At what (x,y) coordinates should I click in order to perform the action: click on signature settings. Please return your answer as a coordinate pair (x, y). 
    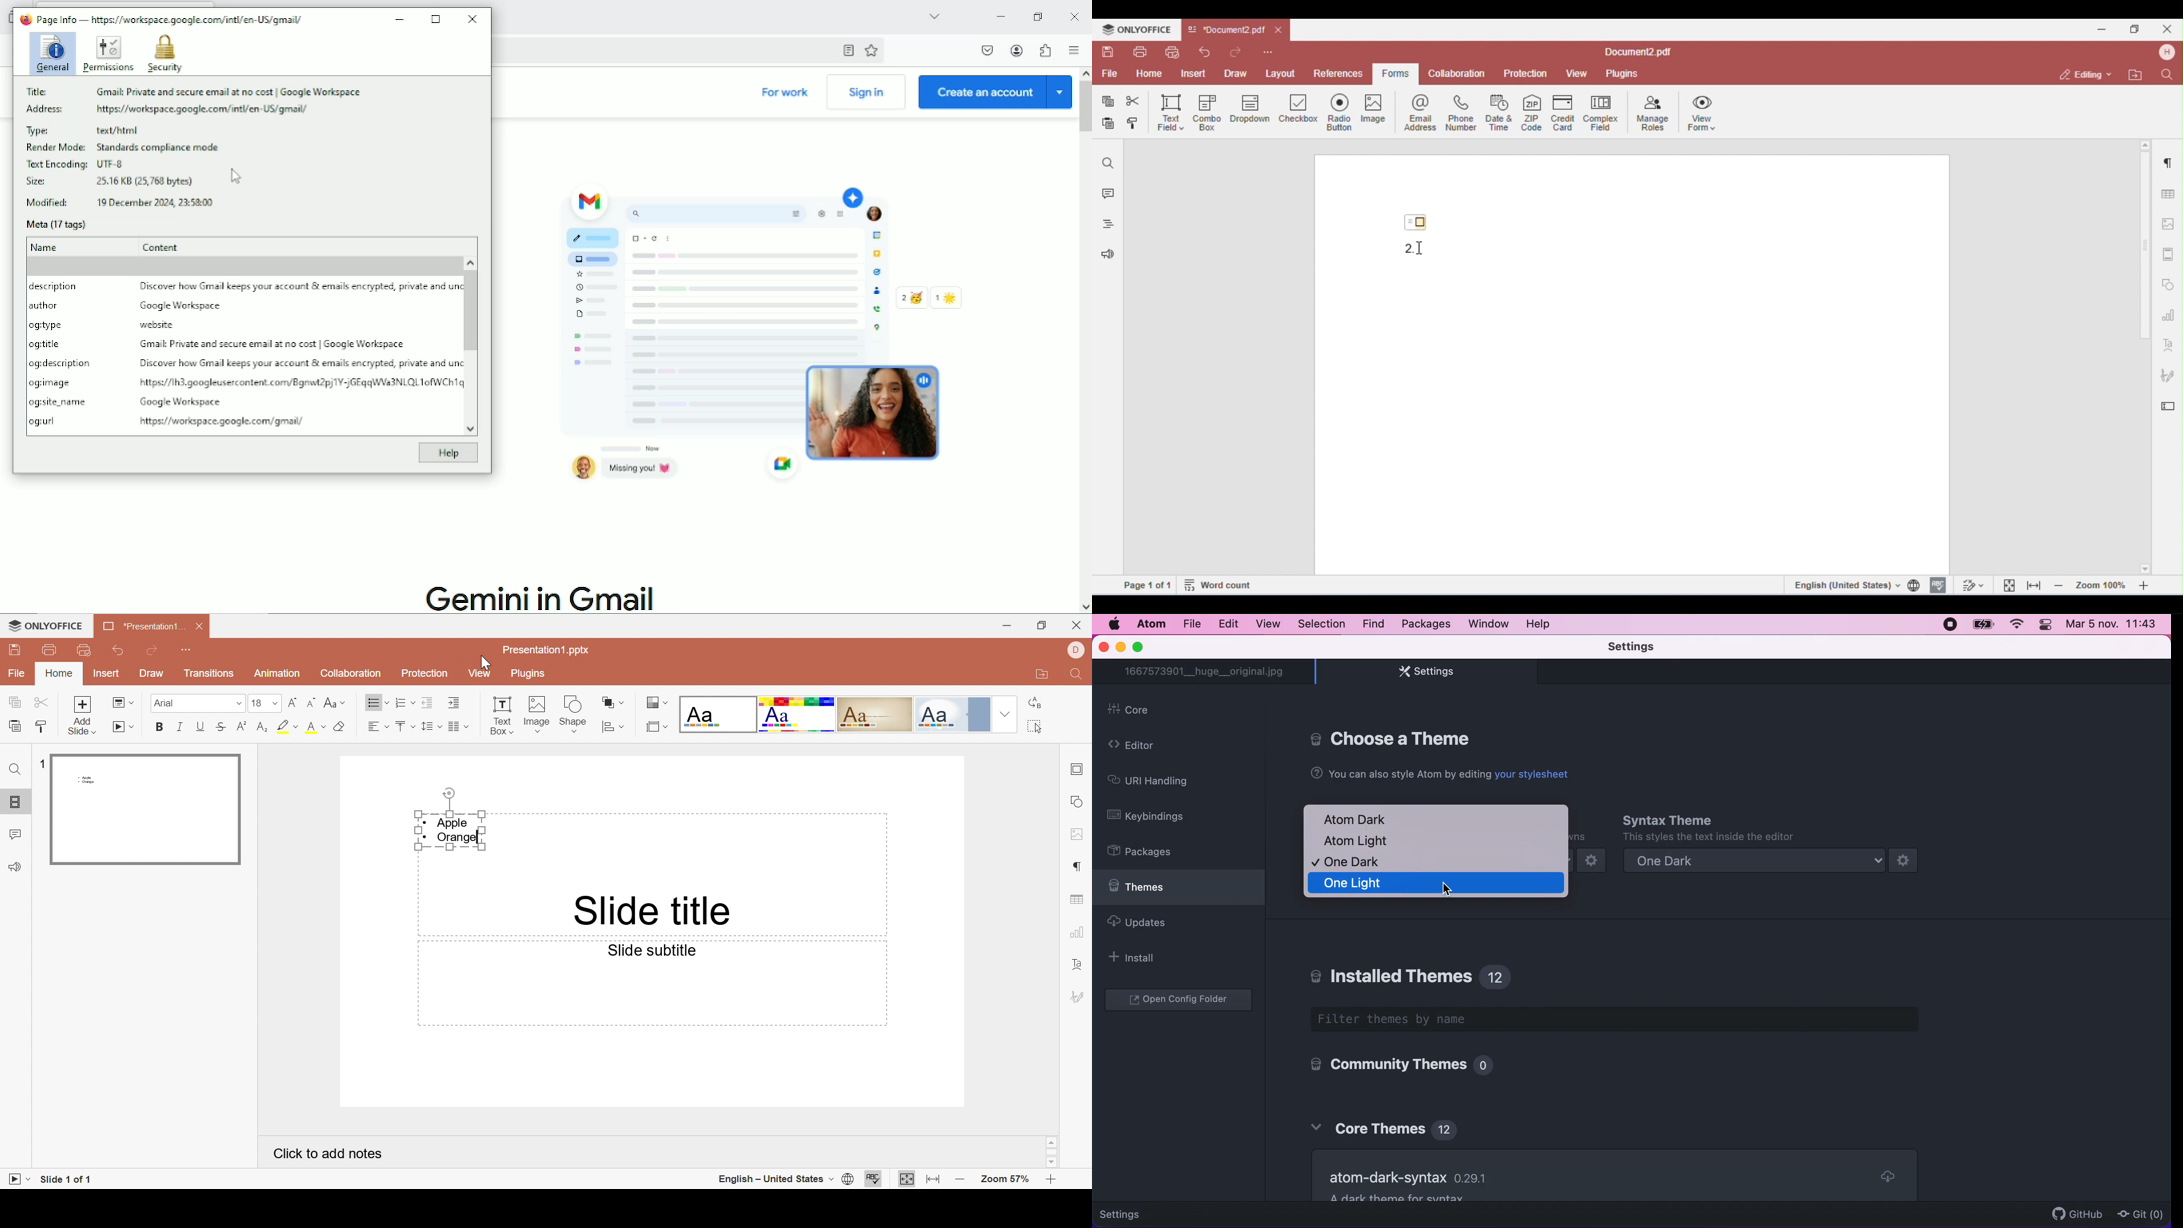
    Looking at the image, I should click on (1079, 997).